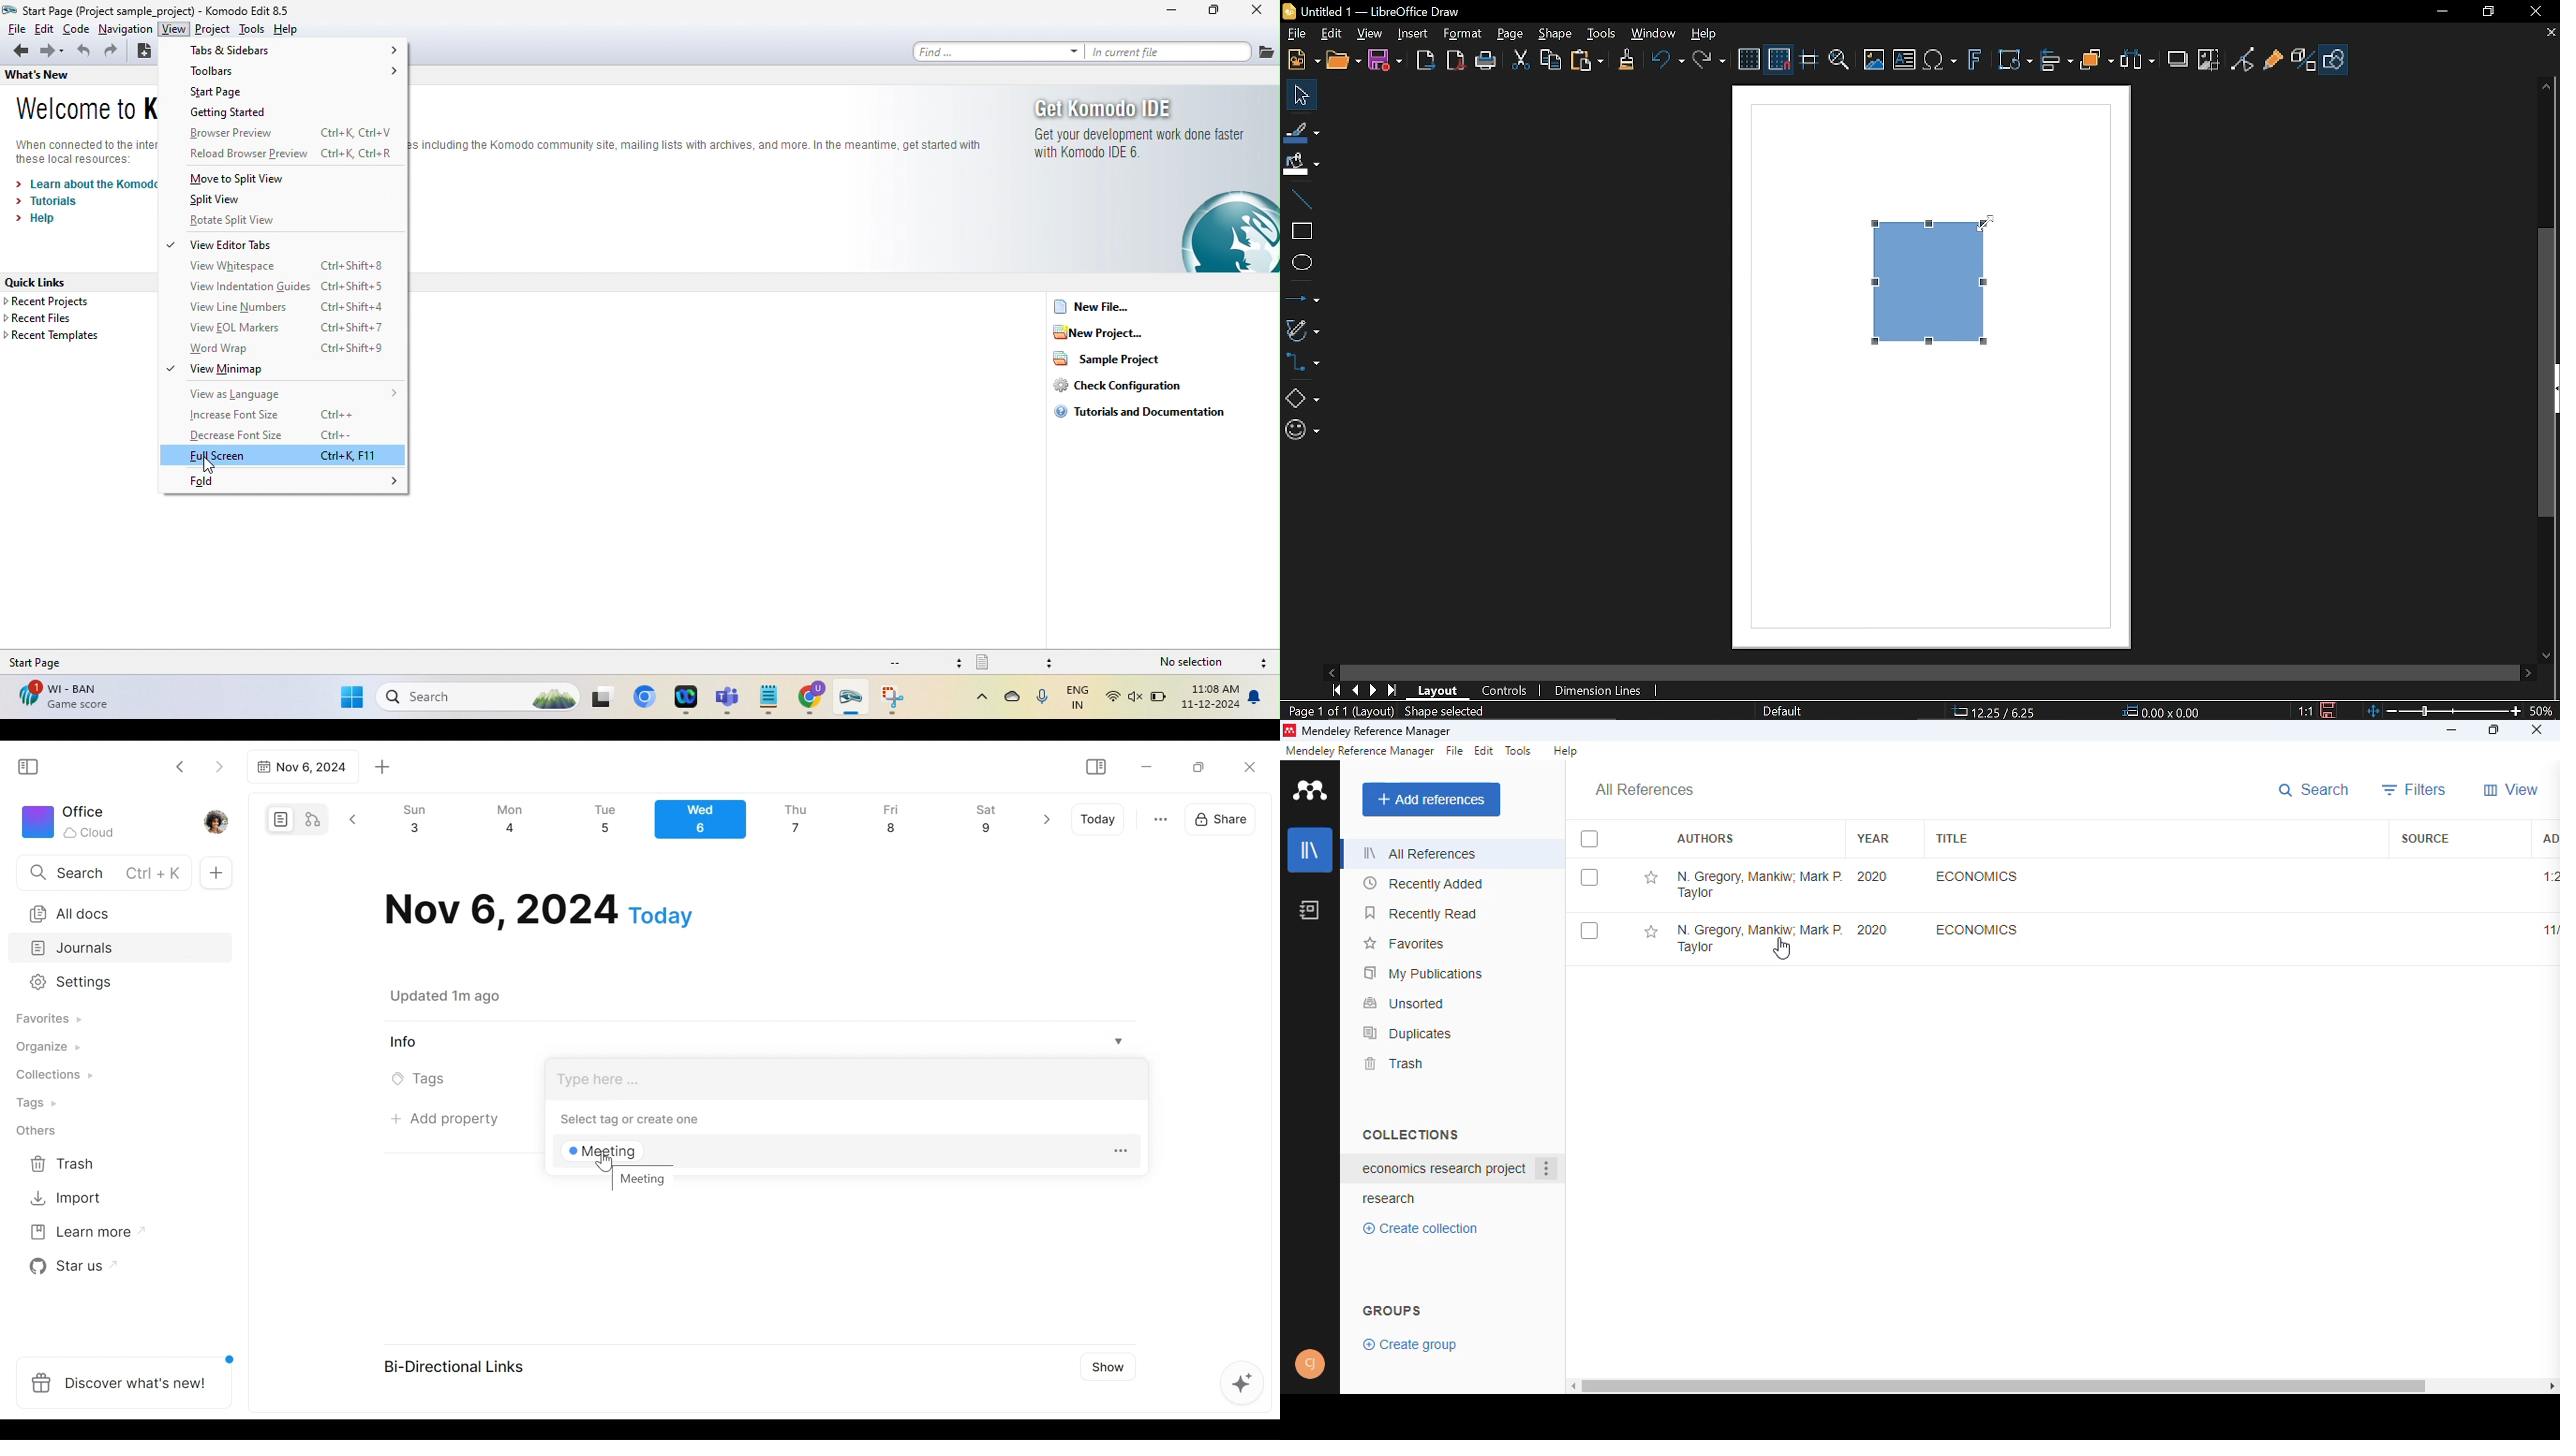 This screenshot has width=2576, height=1456. I want to click on Open, so click(1343, 62).